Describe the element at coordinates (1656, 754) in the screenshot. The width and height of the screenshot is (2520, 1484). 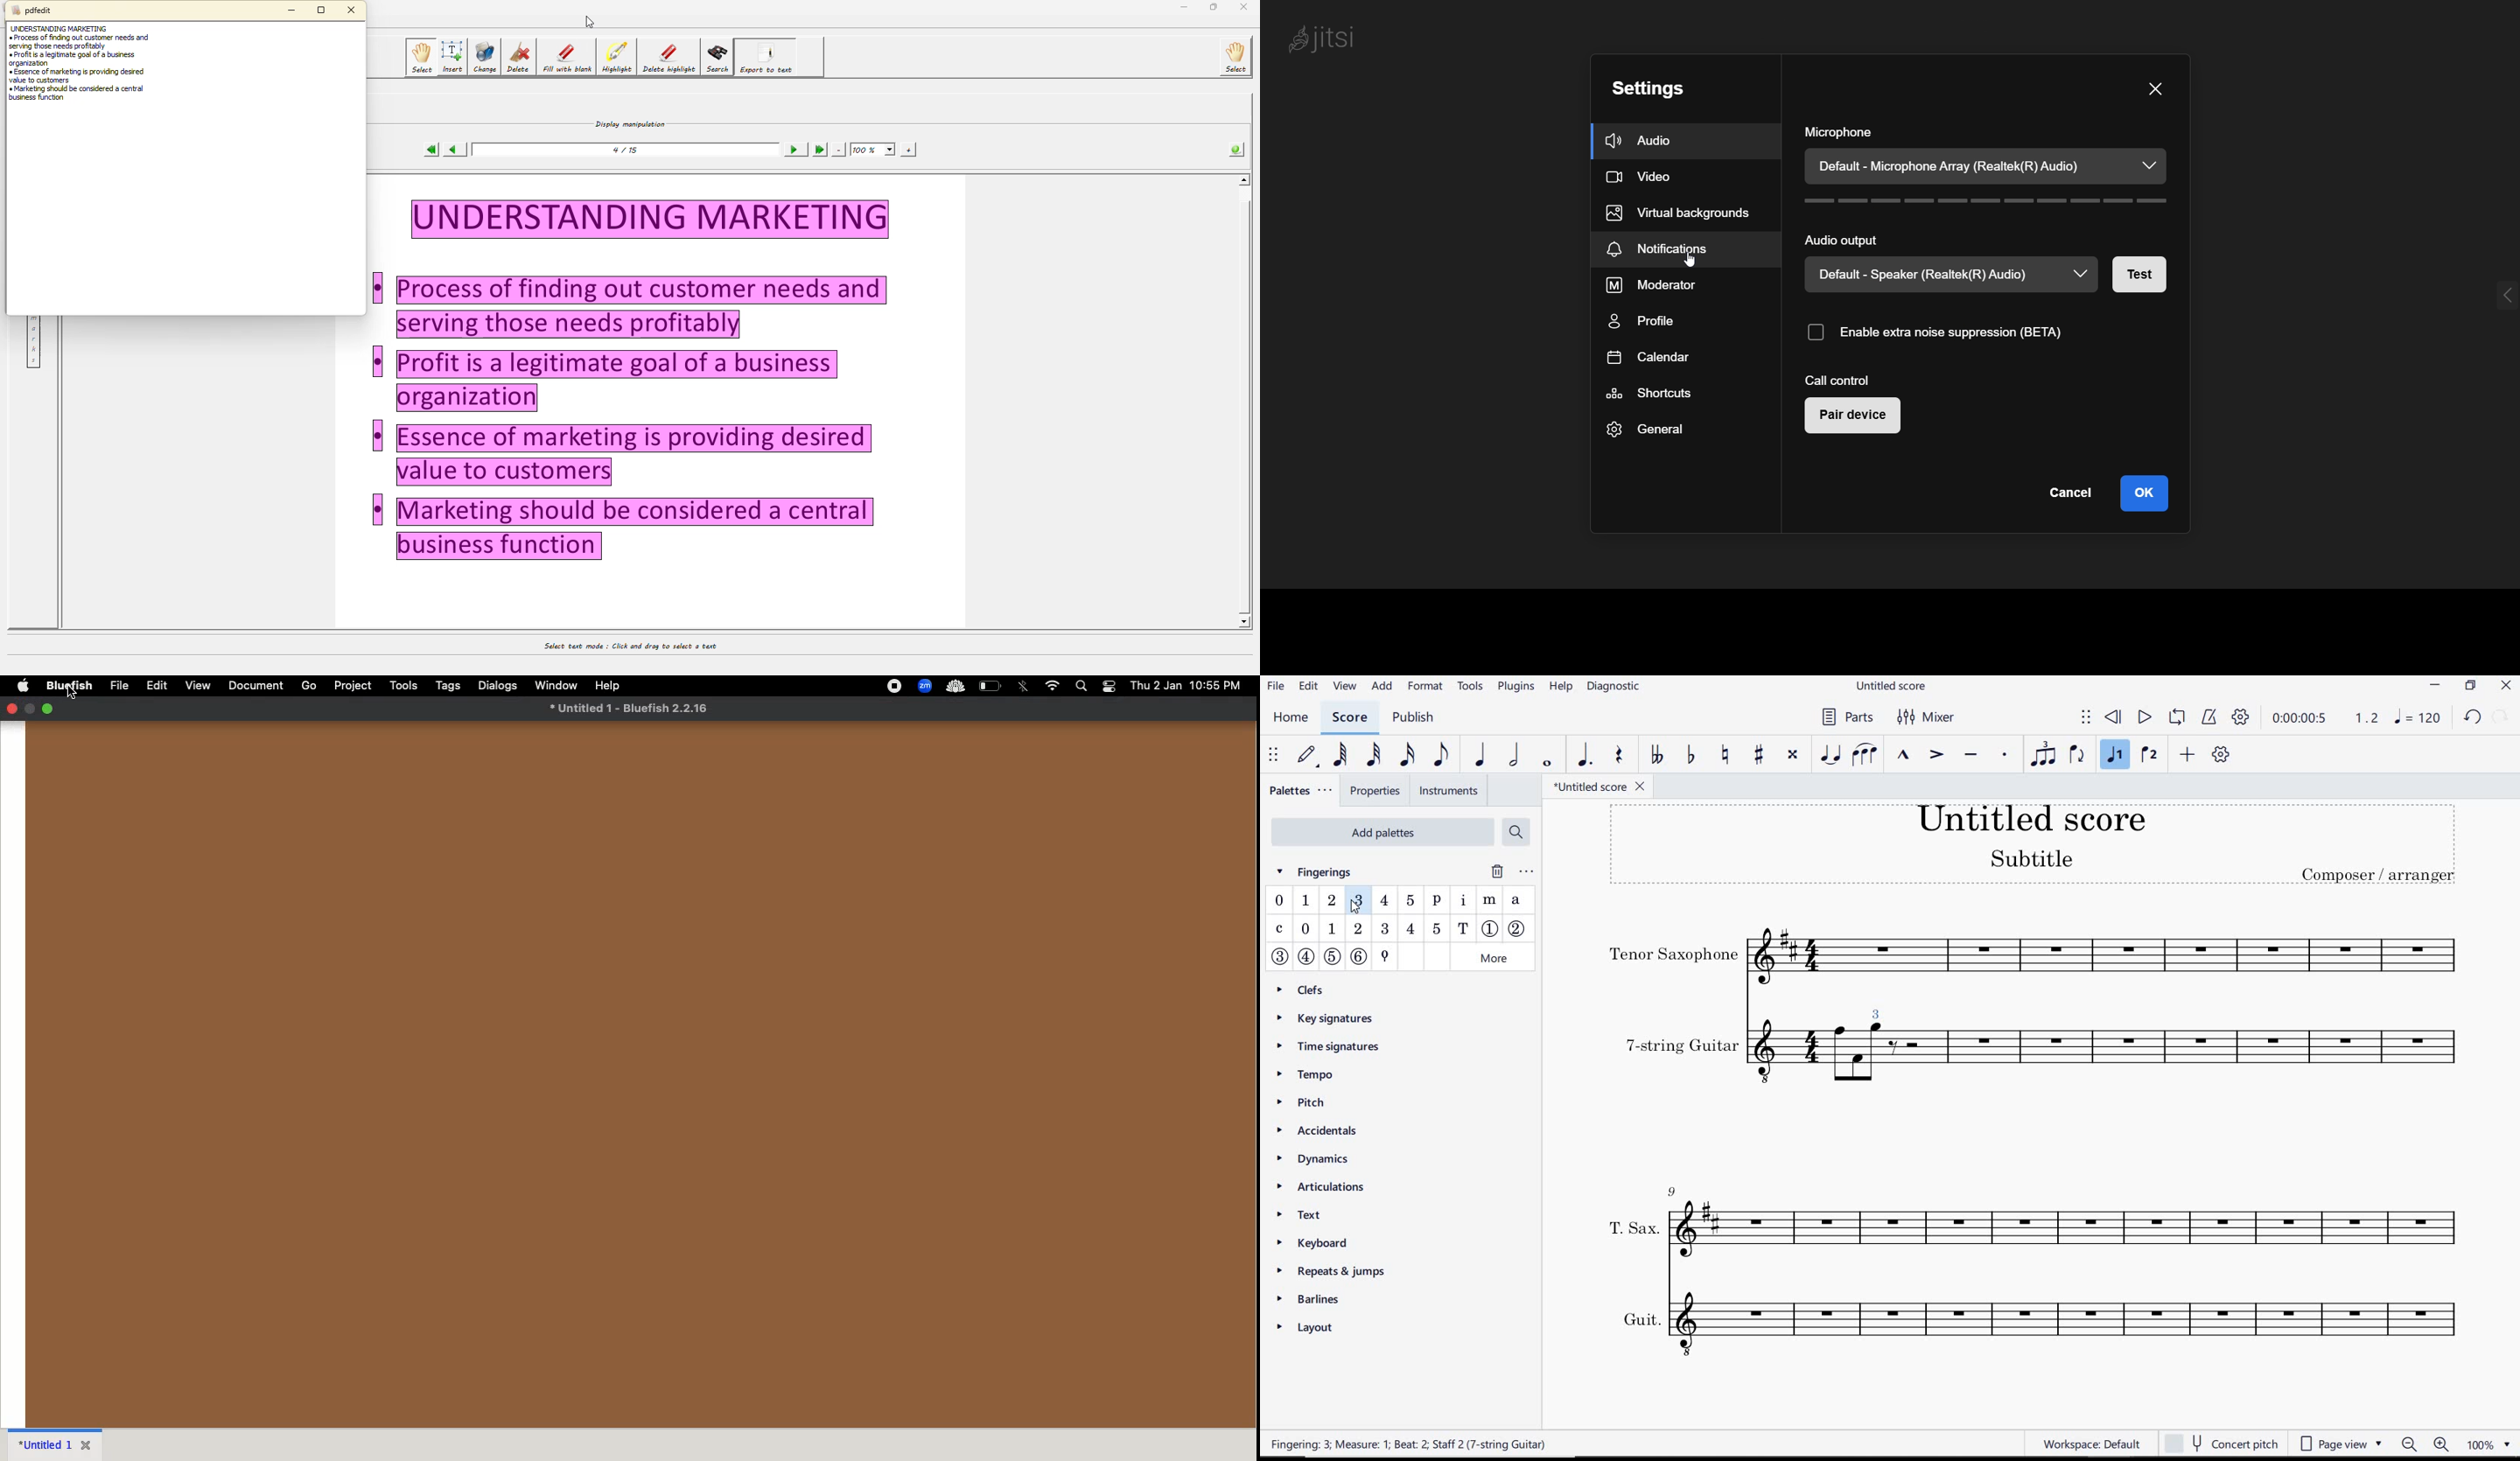
I see `TOGGLE-DOUBLE FLAT` at that location.